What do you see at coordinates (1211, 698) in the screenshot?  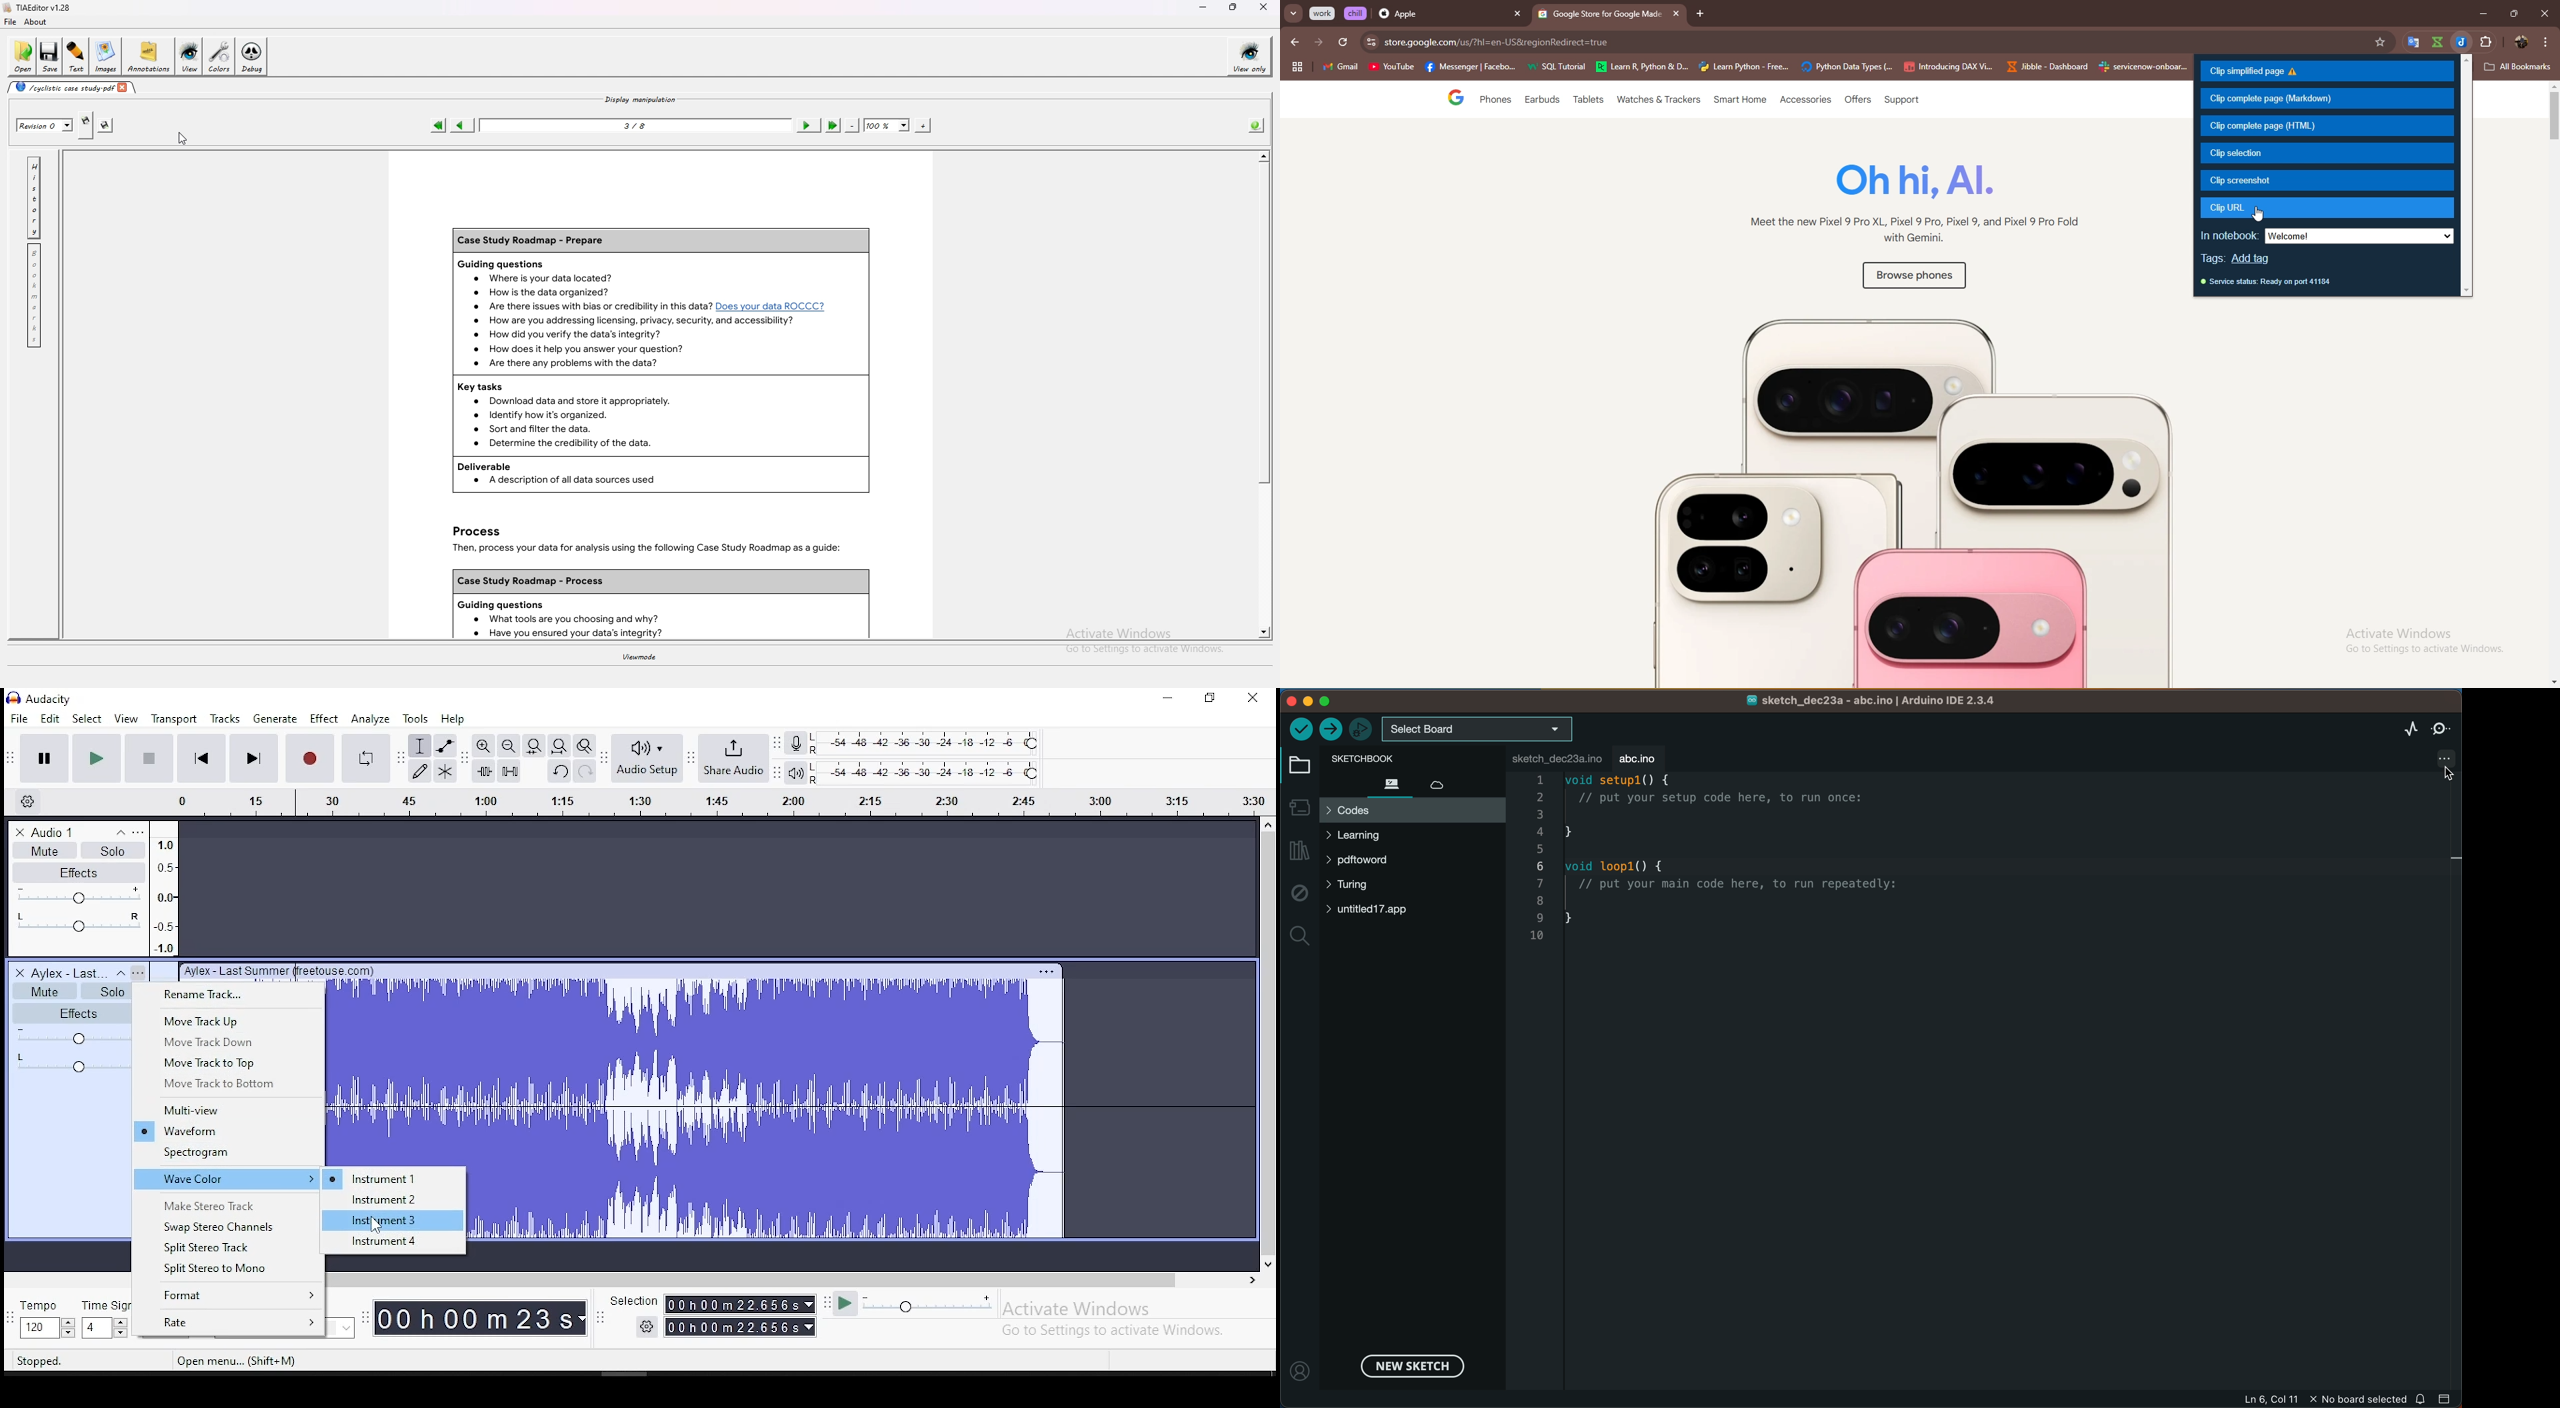 I see `restore` at bounding box center [1211, 698].